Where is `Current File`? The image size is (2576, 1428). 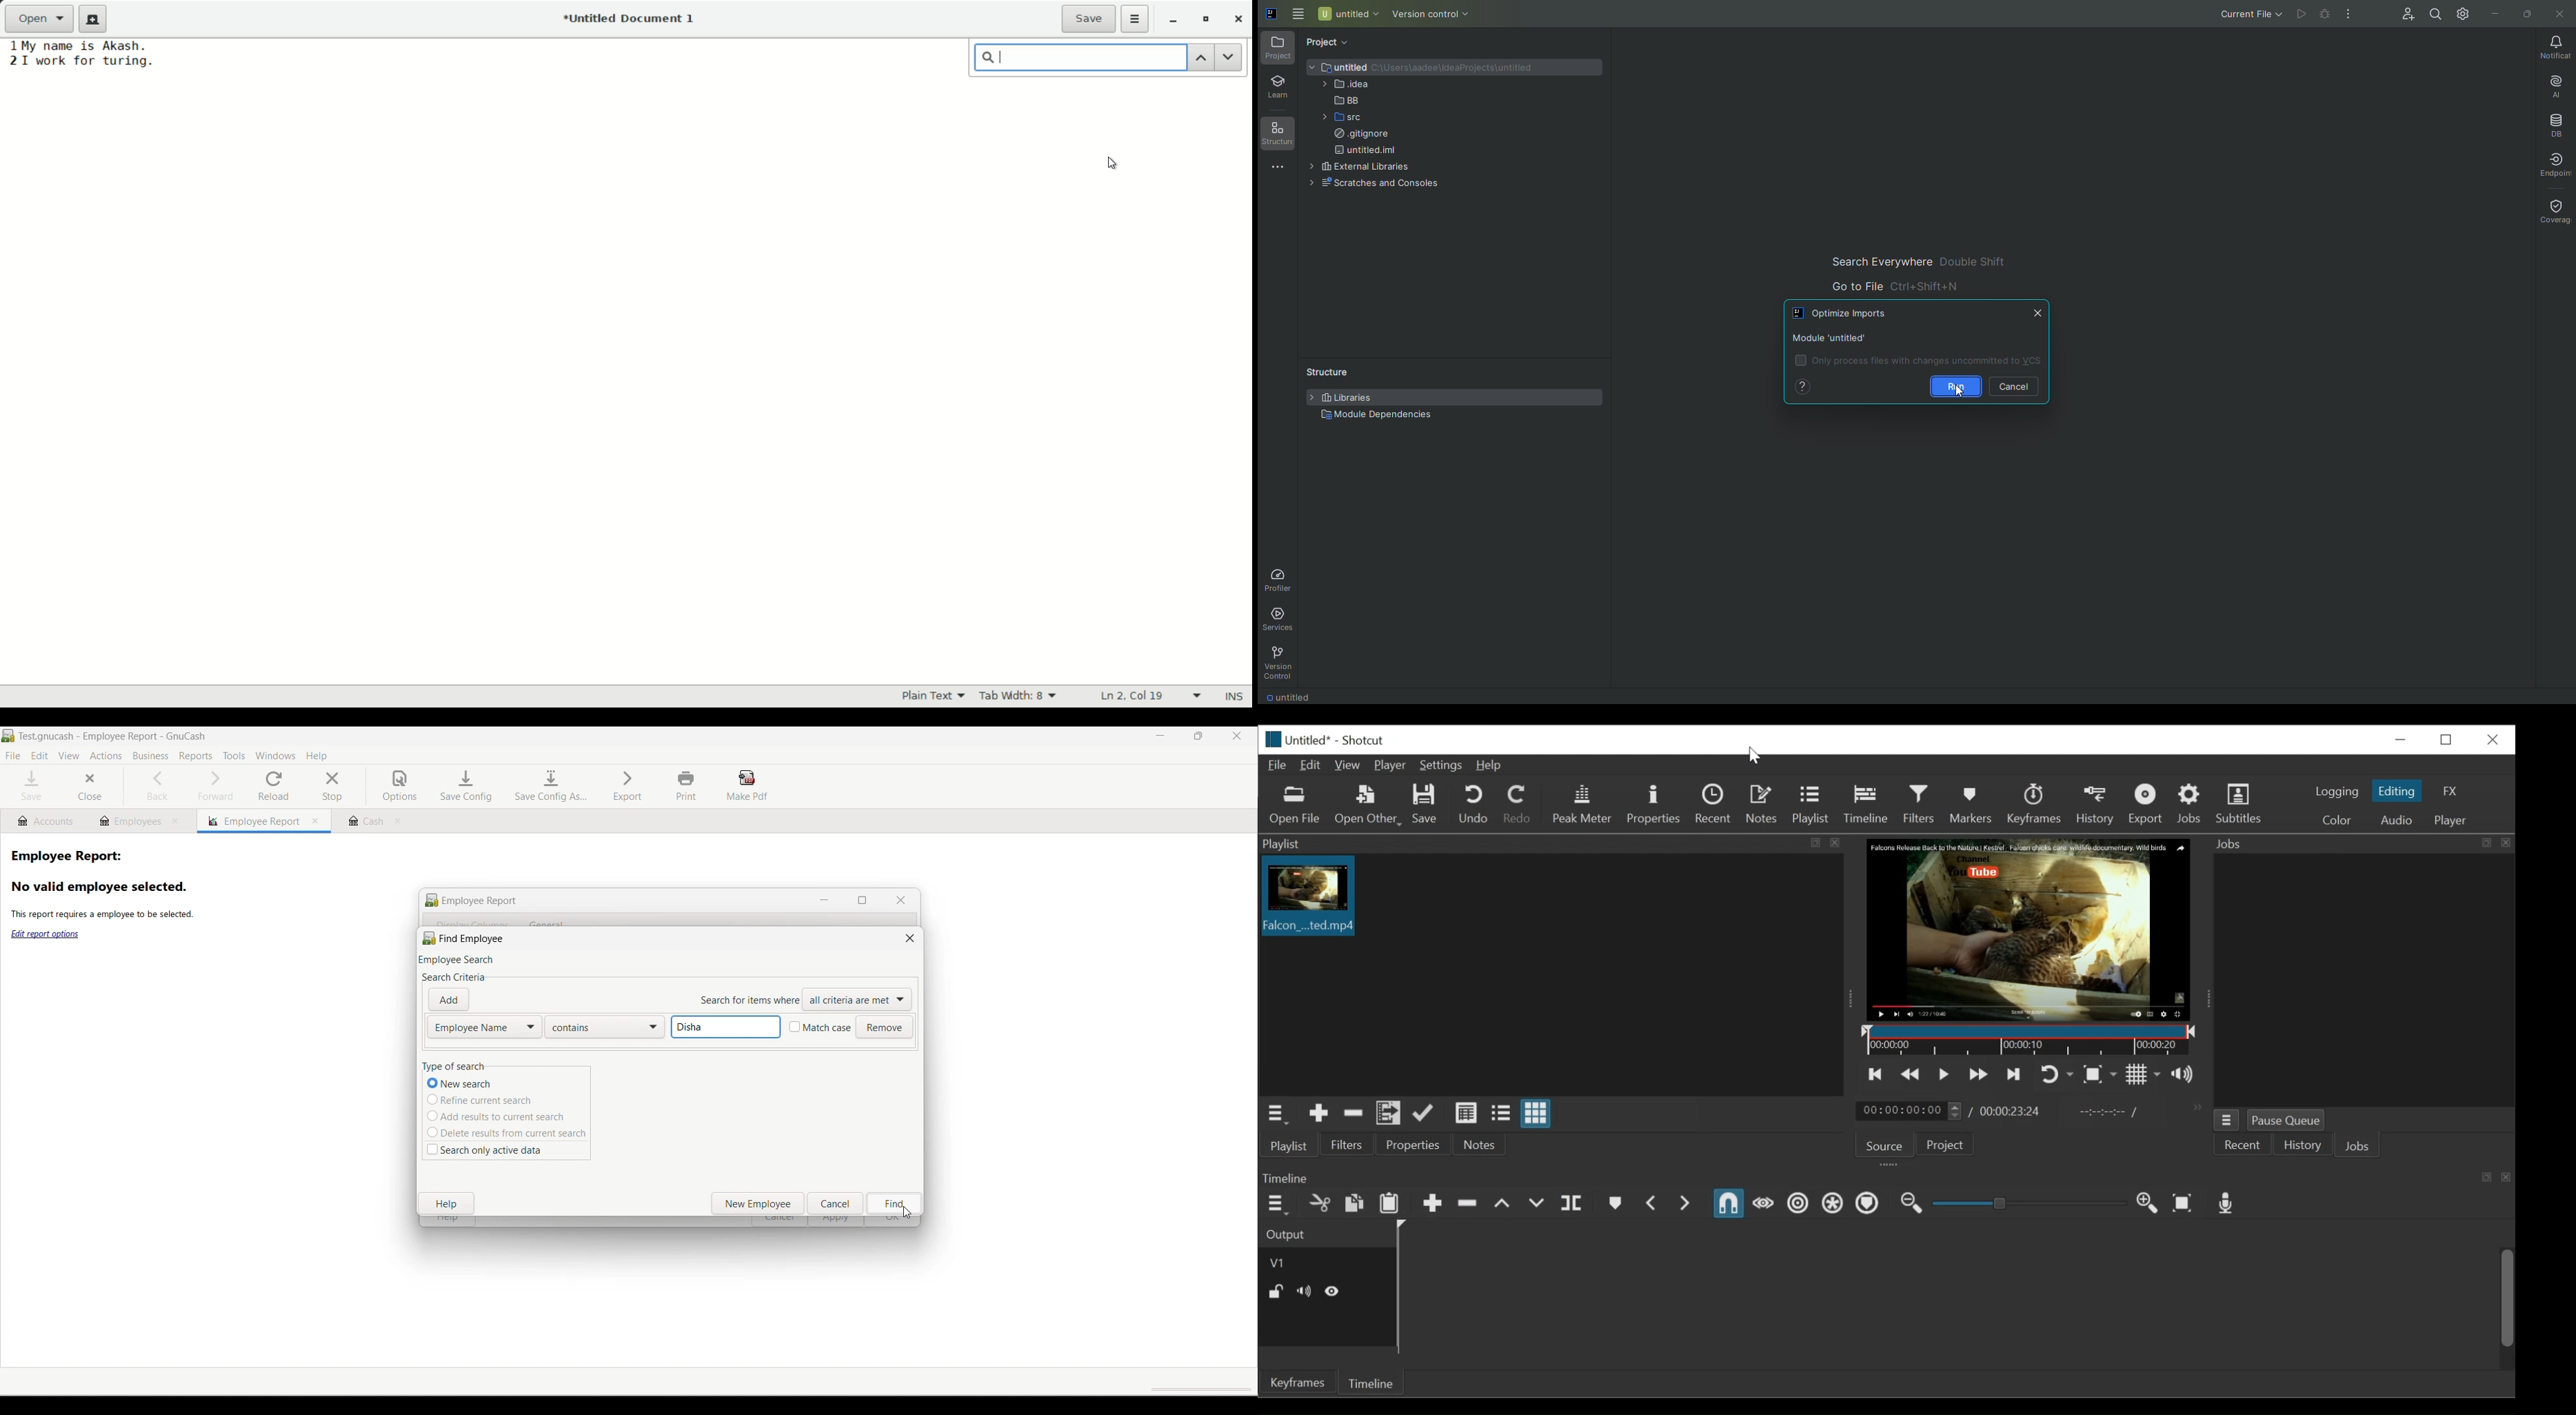 Current File is located at coordinates (2247, 13).